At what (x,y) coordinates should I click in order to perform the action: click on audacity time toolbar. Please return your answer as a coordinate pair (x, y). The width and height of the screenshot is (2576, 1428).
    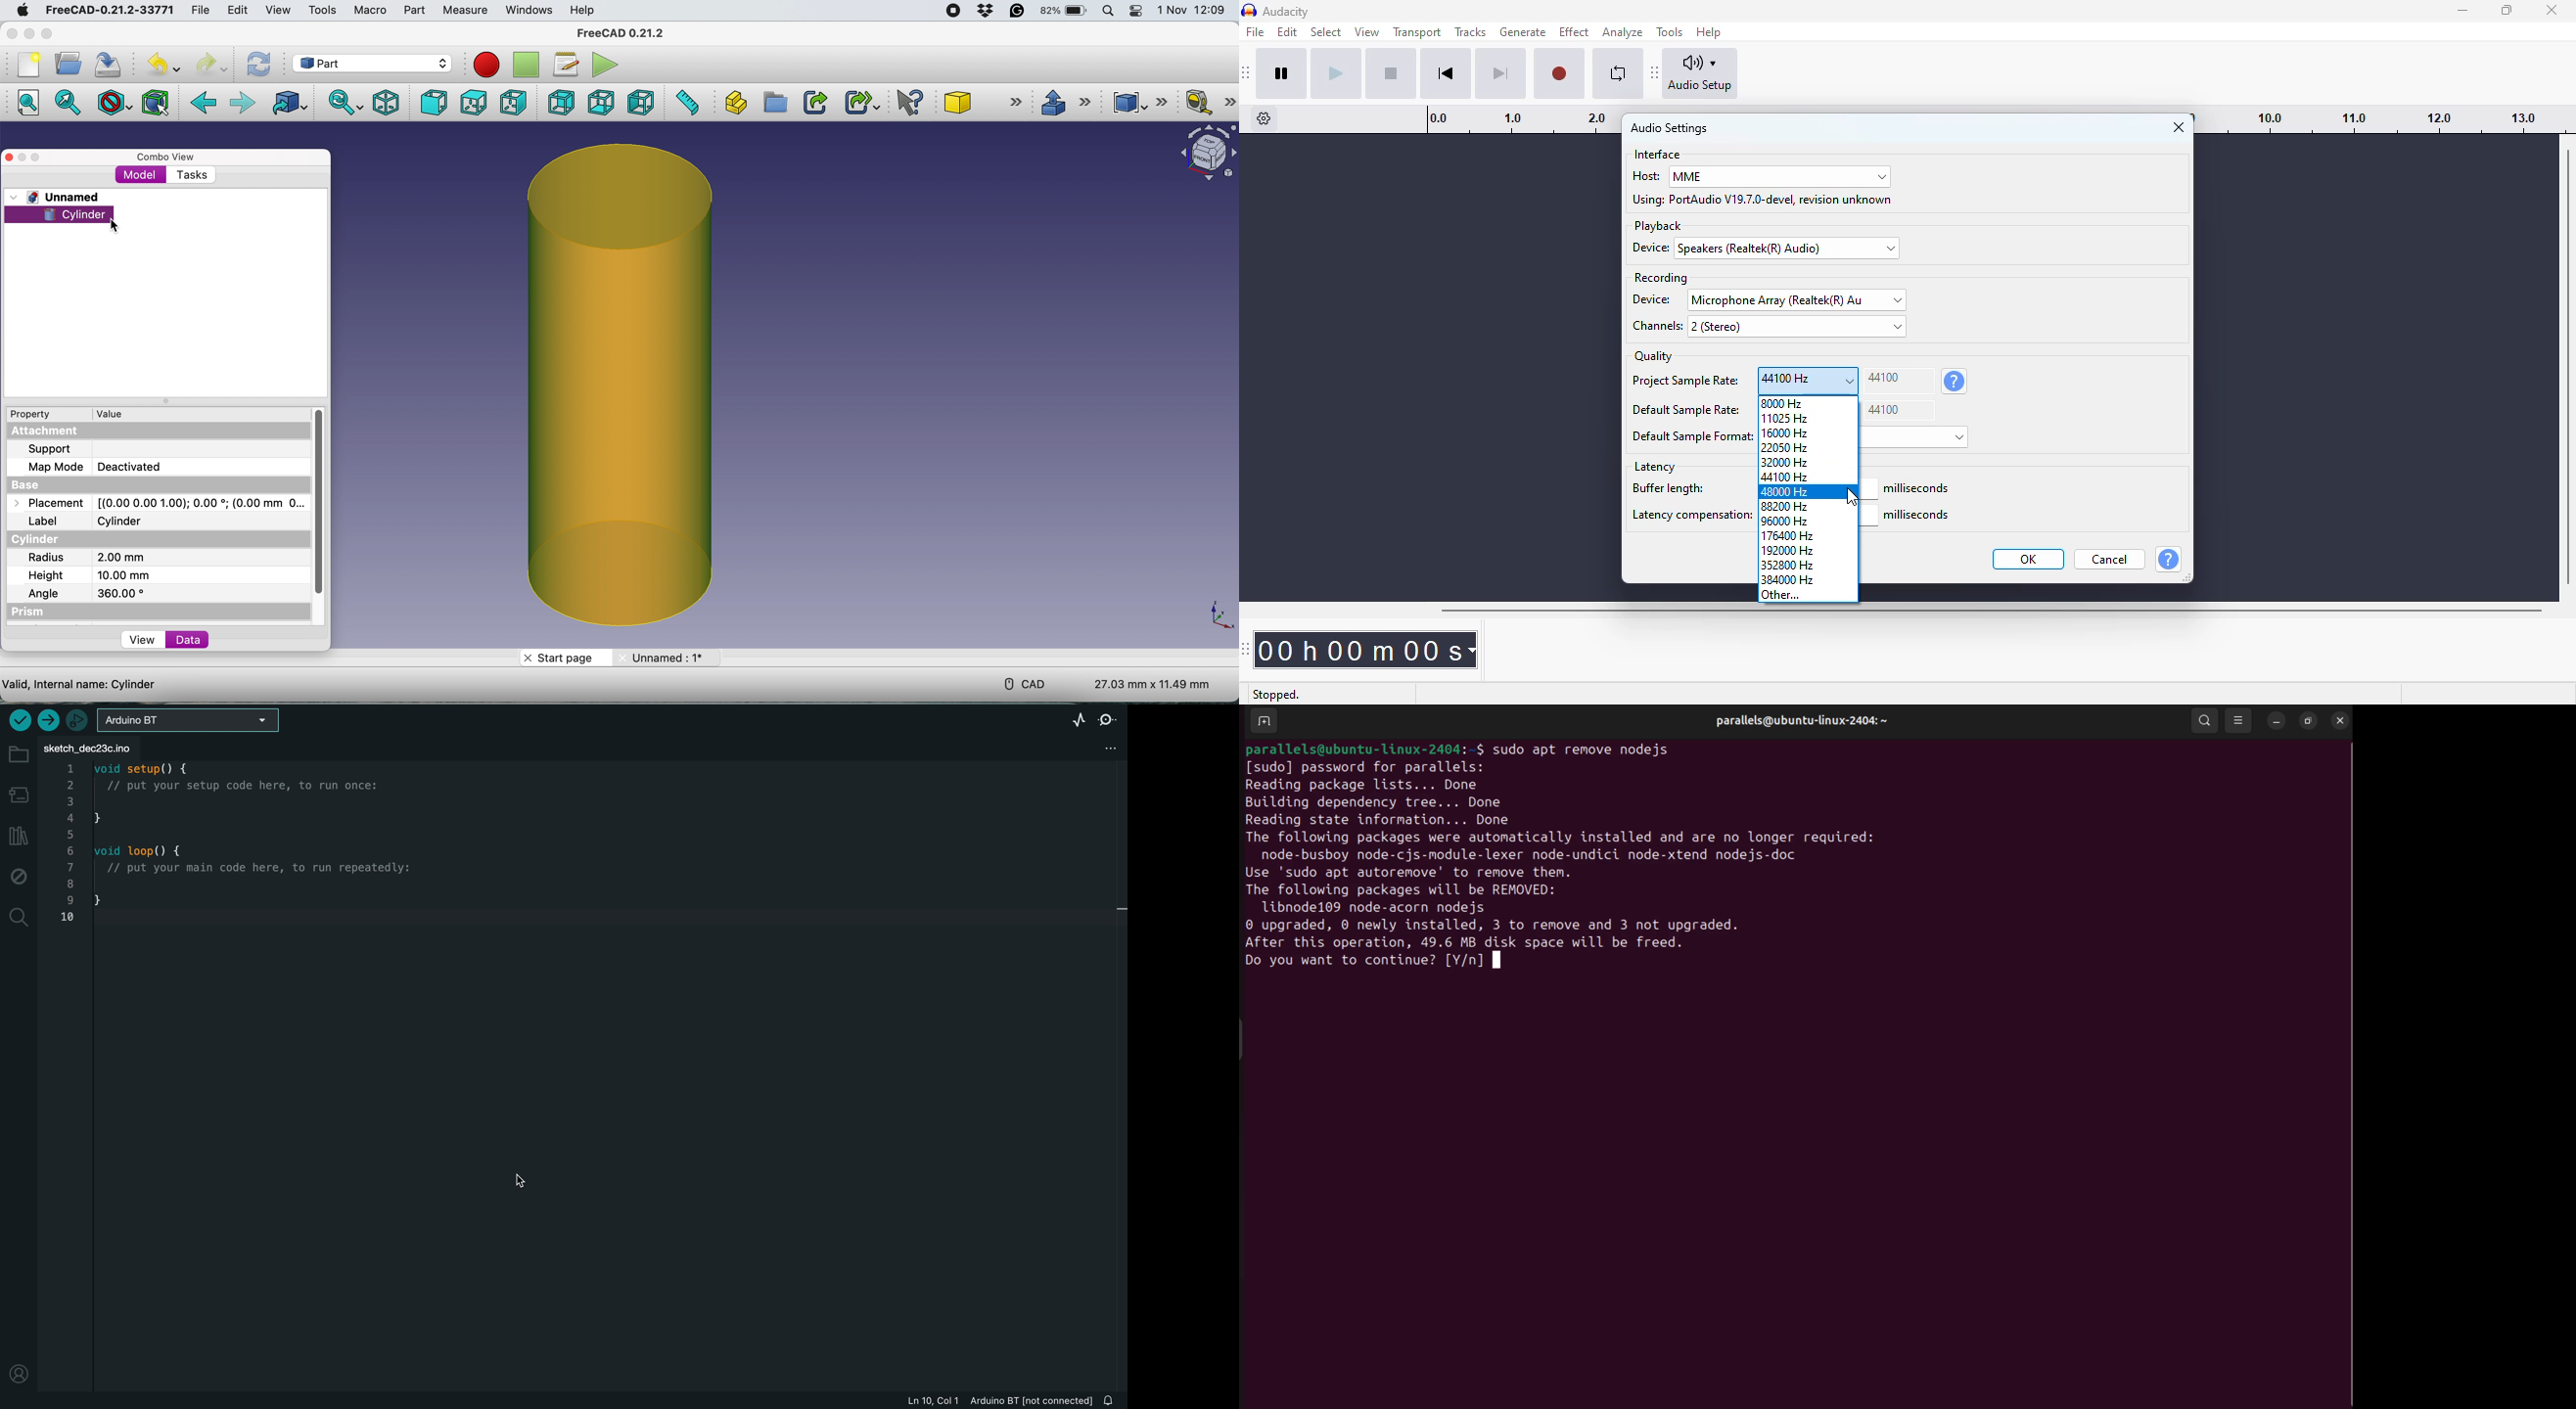
    Looking at the image, I should click on (1248, 649).